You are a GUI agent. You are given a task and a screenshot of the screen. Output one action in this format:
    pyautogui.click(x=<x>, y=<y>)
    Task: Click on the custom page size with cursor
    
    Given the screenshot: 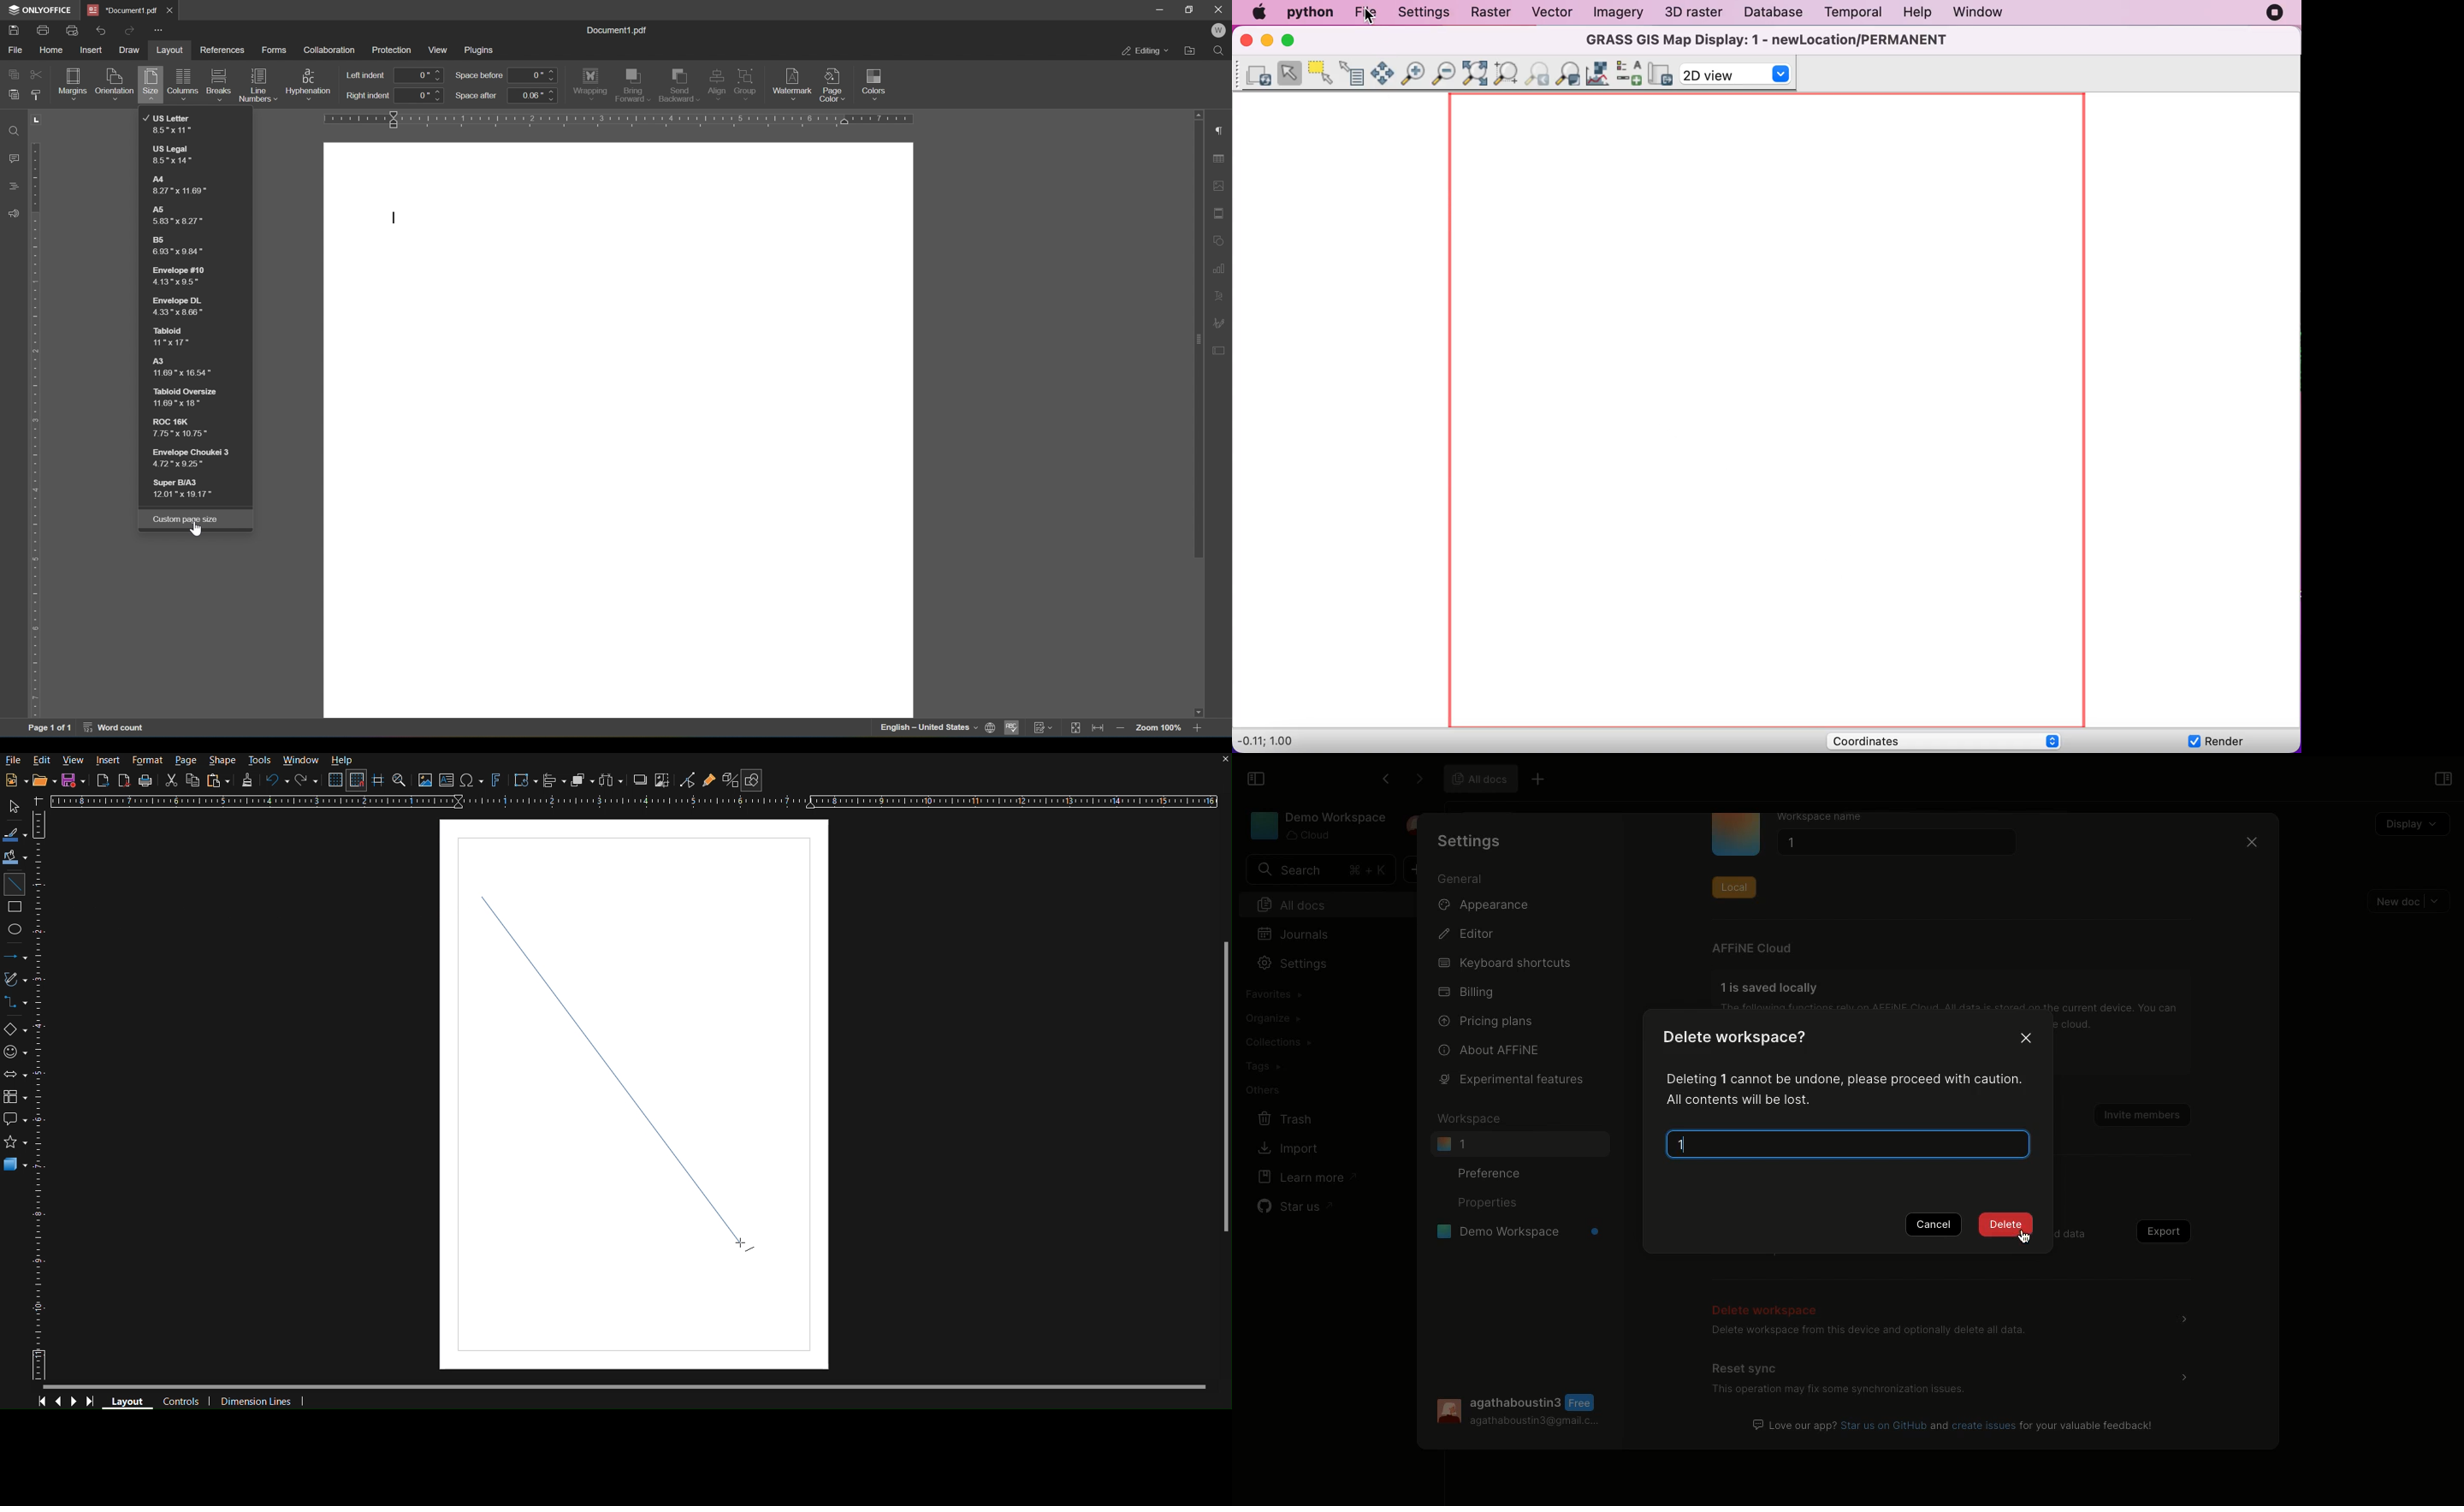 What is the action you would take?
    pyautogui.click(x=186, y=521)
    